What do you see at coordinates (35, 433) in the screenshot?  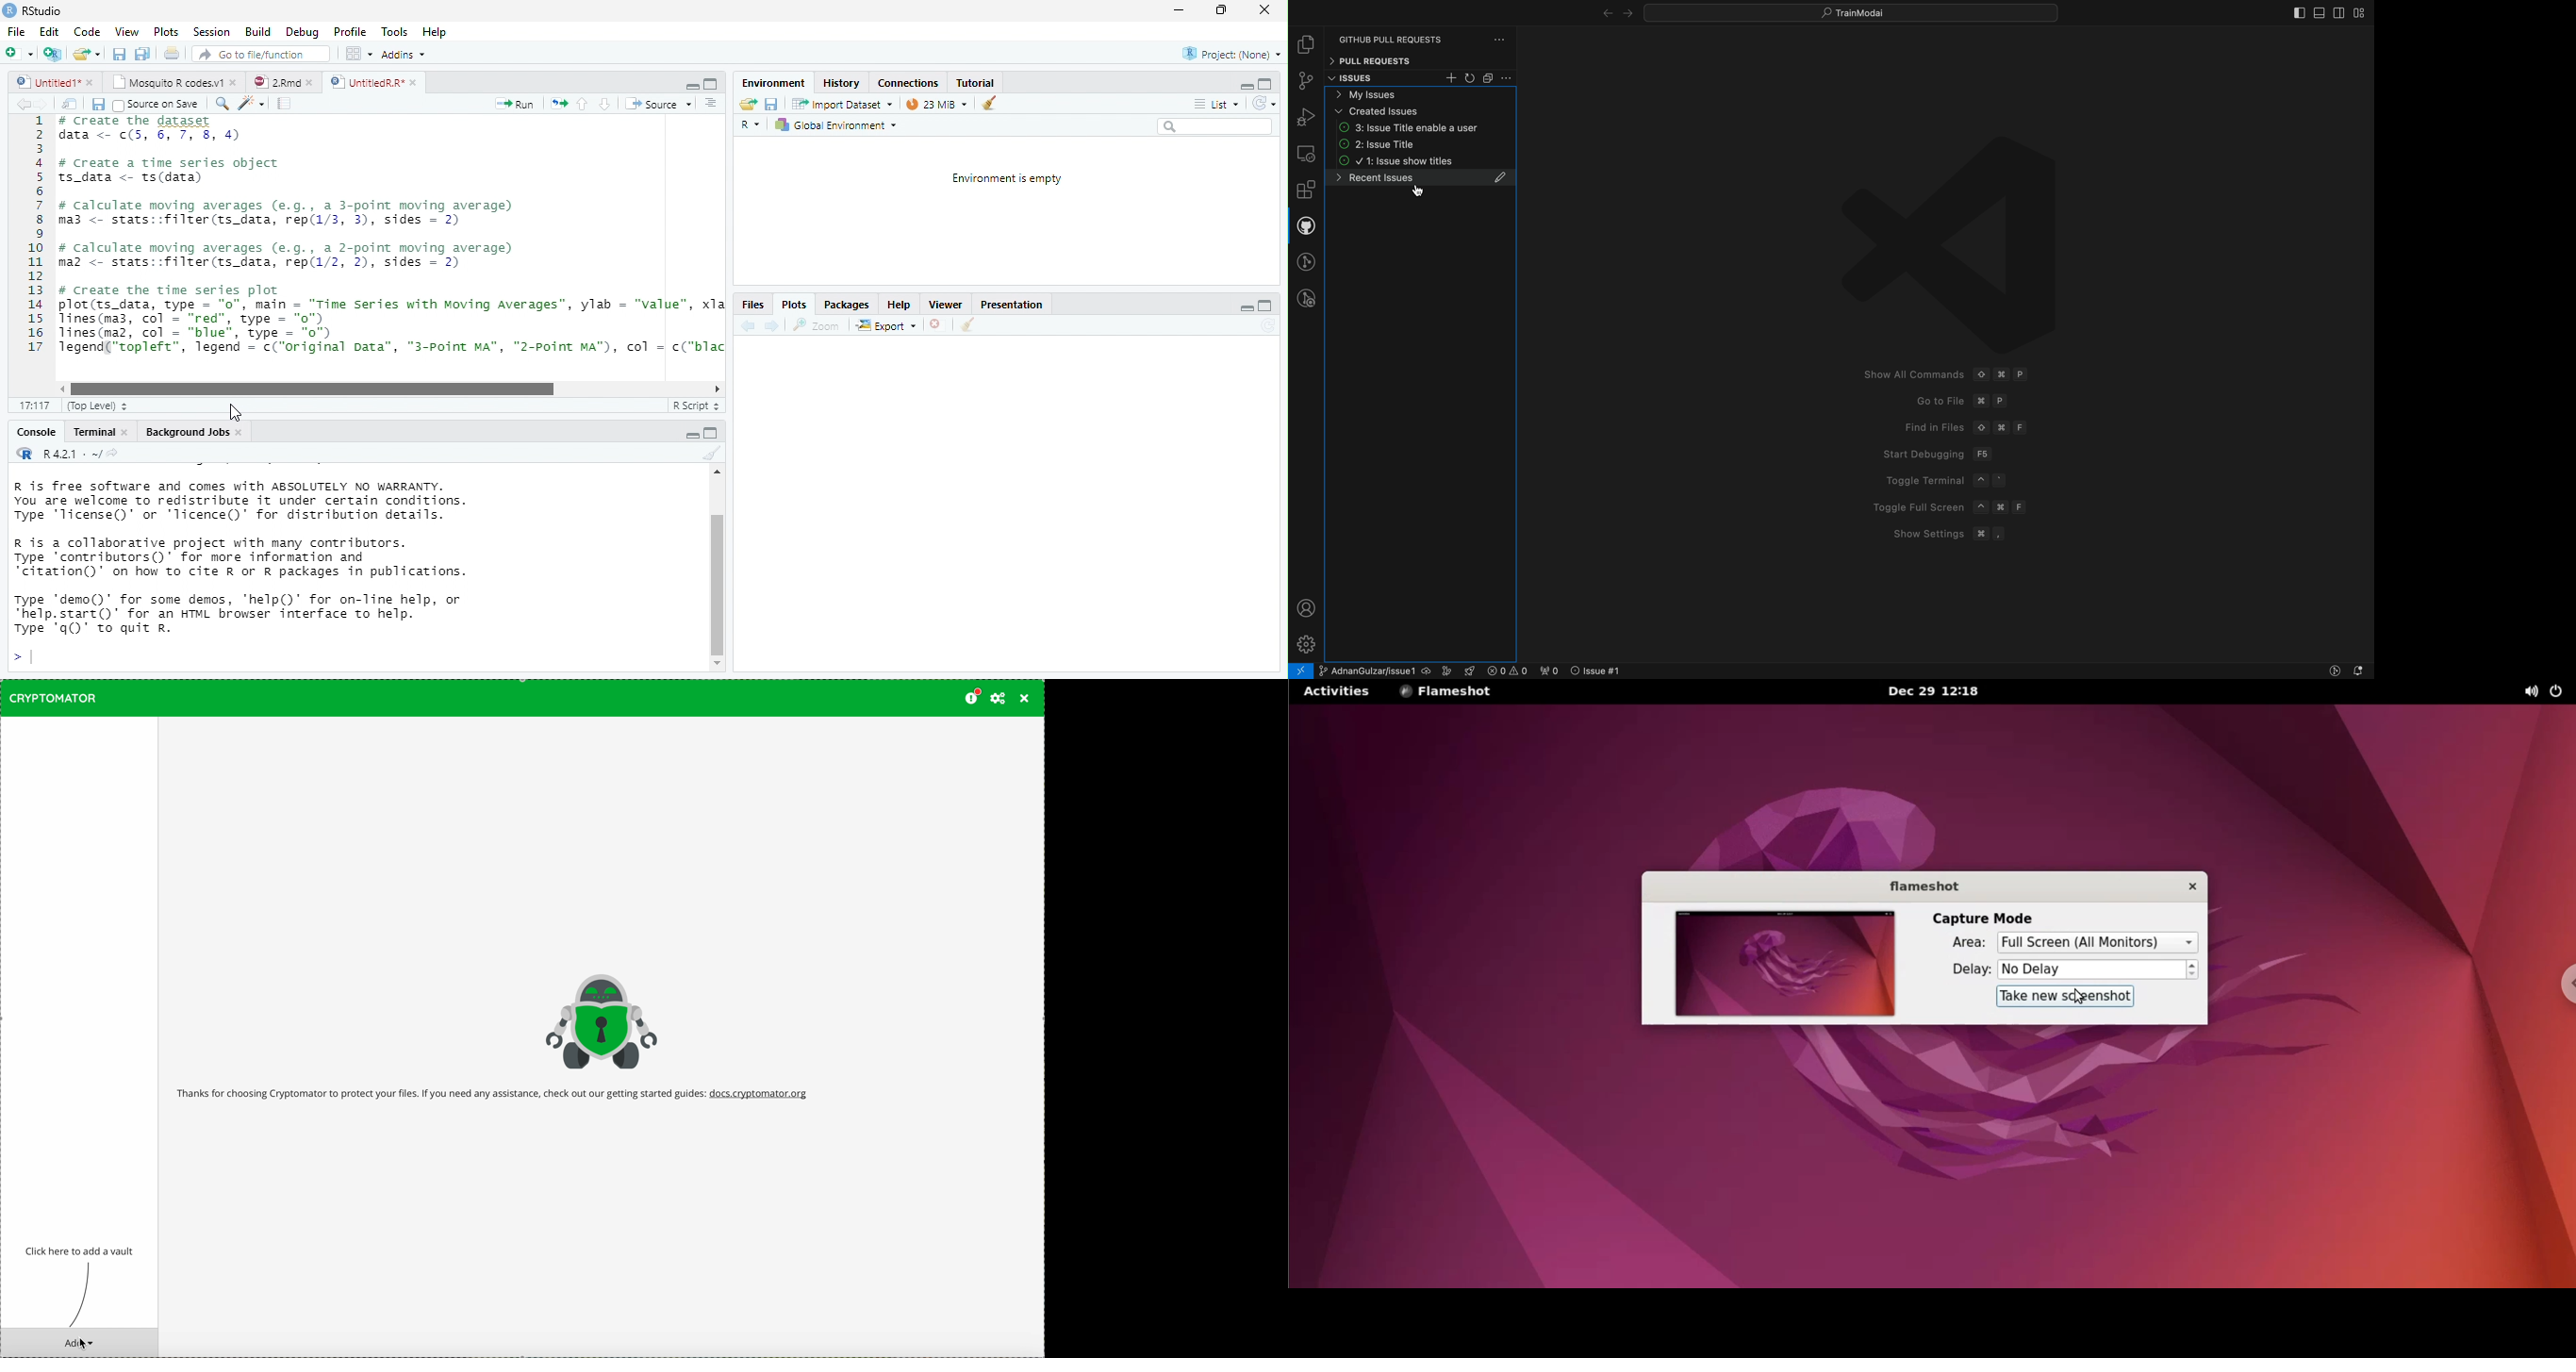 I see `Console` at bounding box center [35, 433].